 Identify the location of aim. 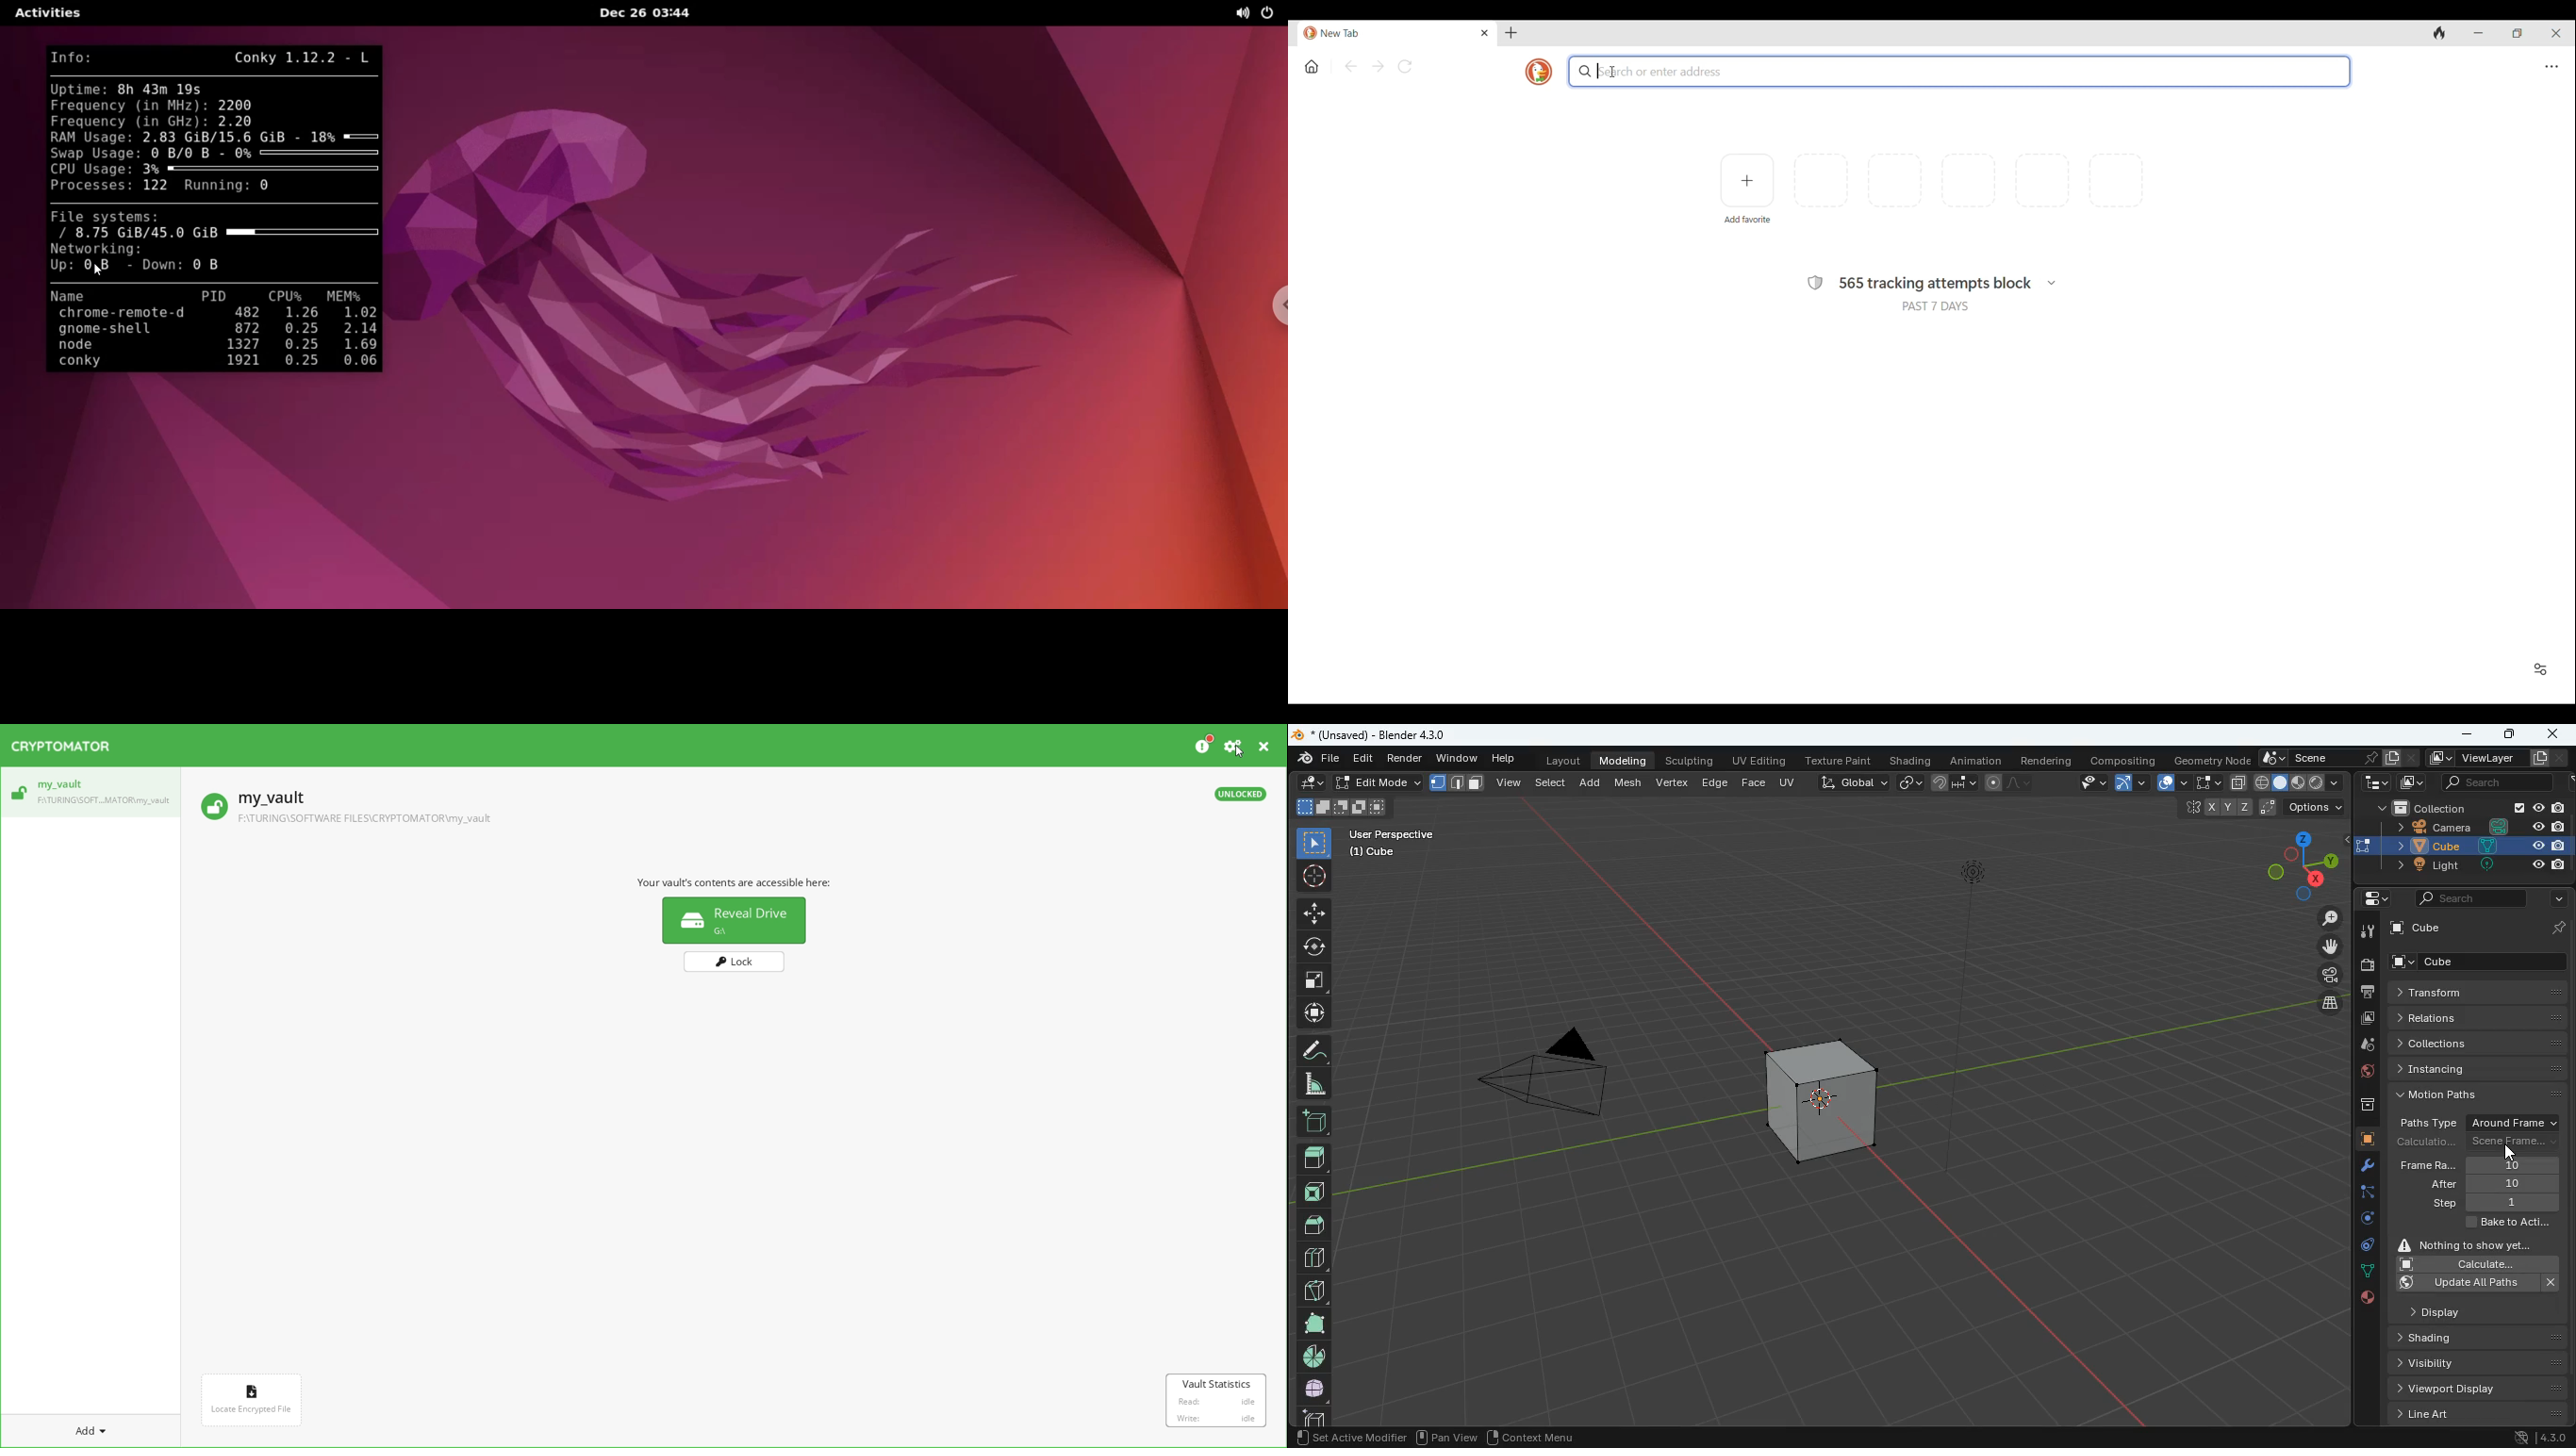
(1313, 873).